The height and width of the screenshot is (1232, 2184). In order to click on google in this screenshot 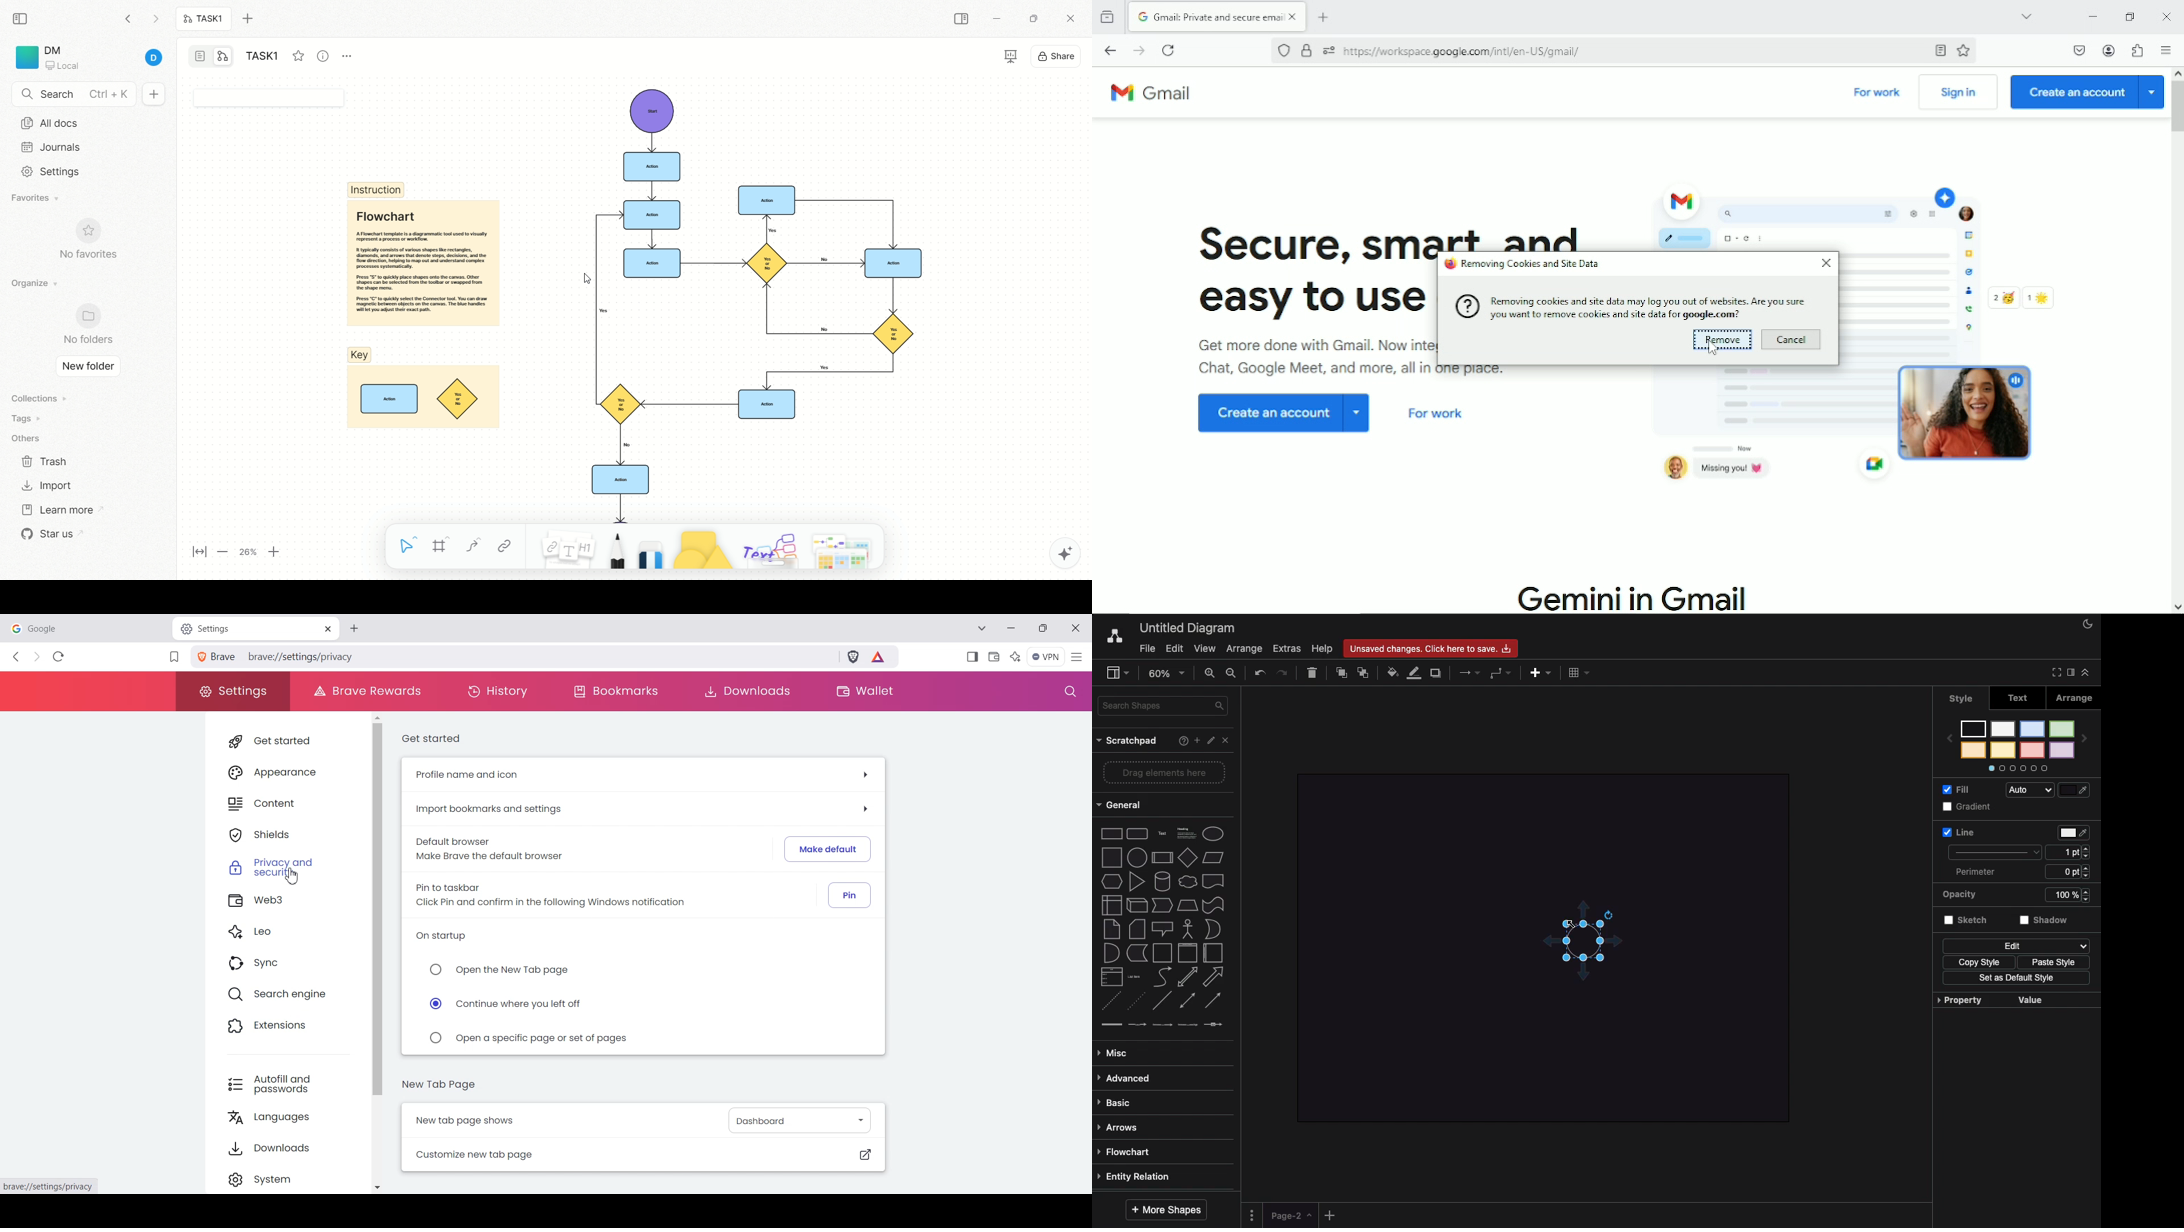, I will do `click(85, 627)`.